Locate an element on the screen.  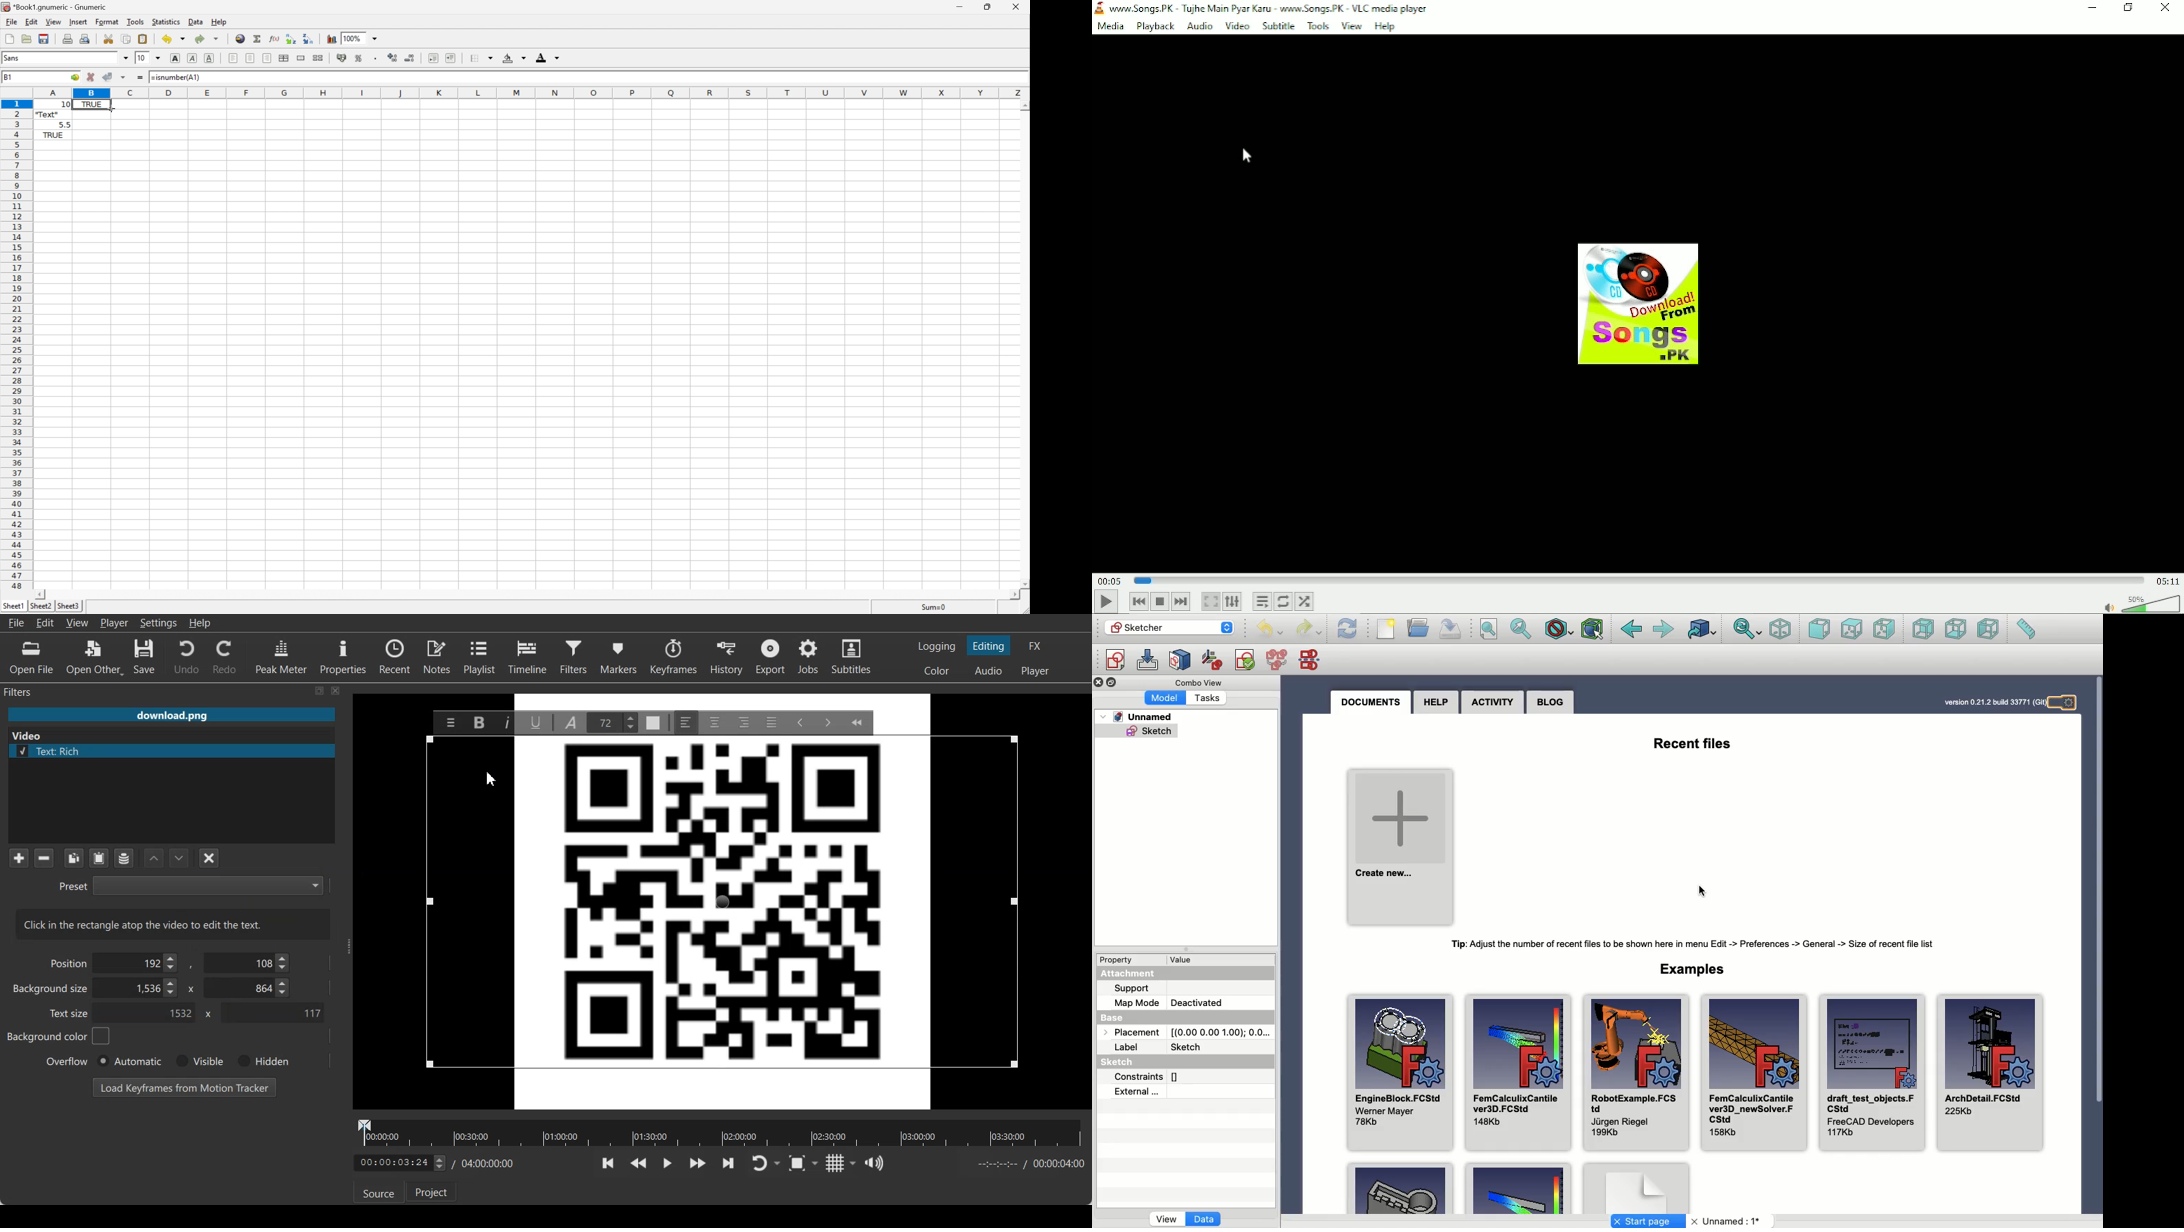
Open Other is located at coordinates (95, 657).